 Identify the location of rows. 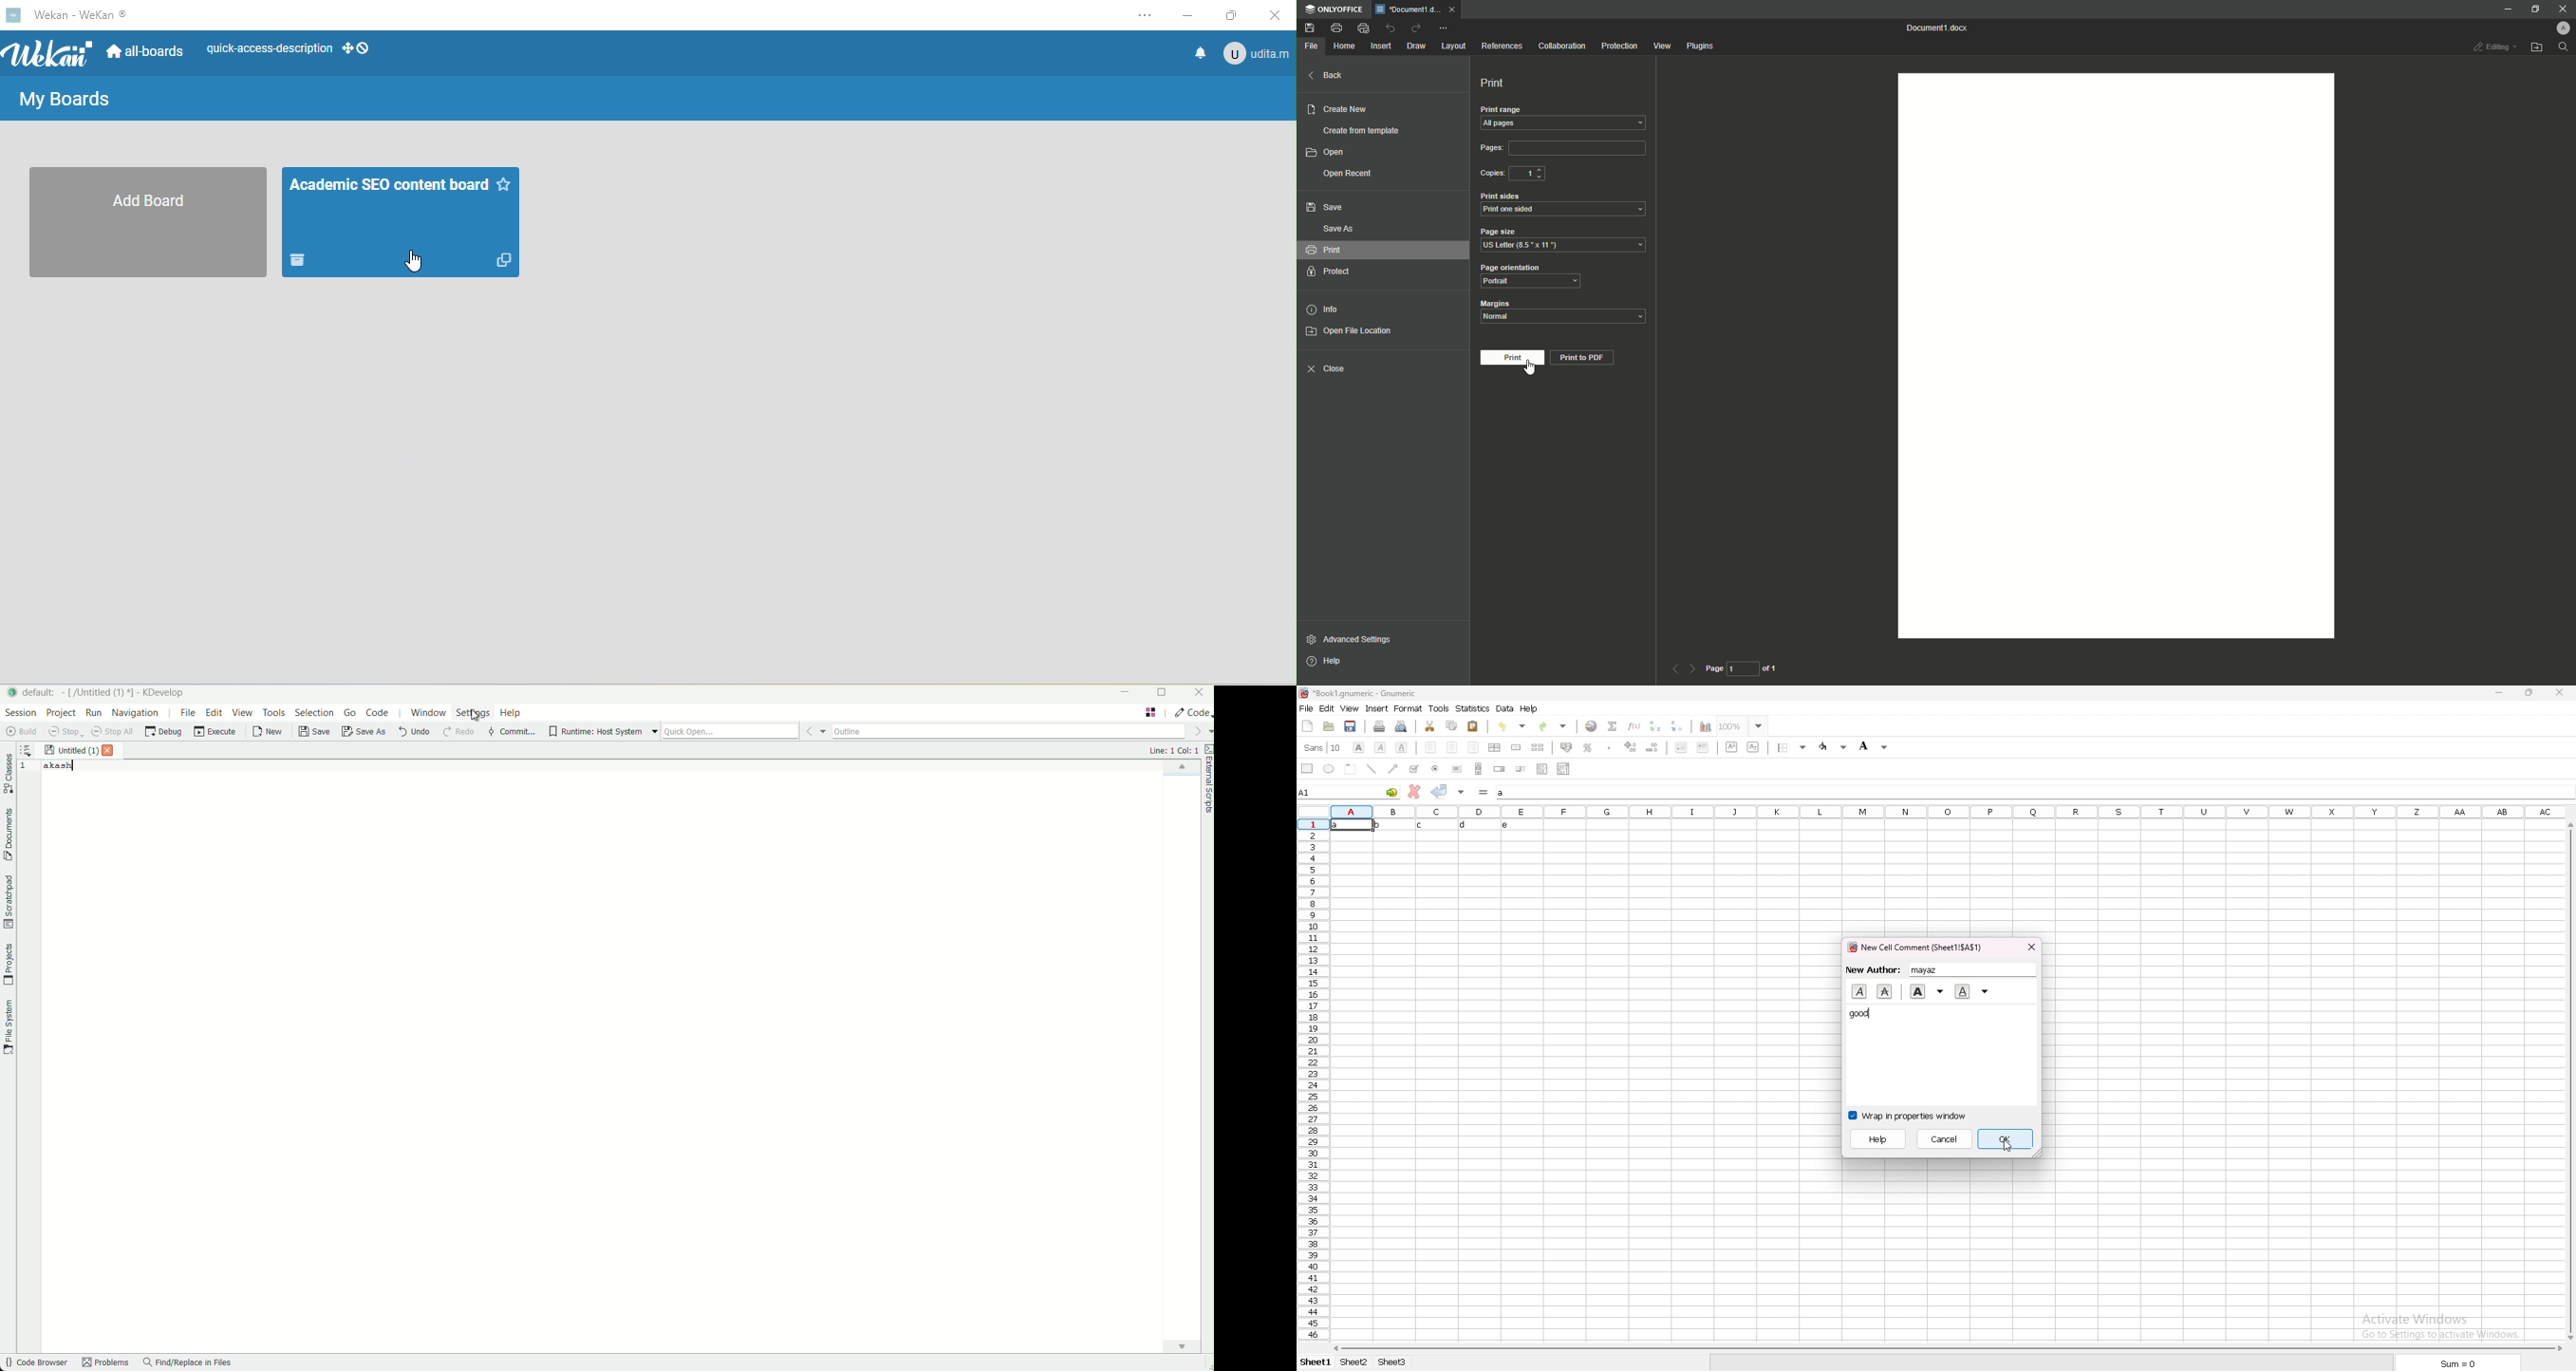
(1313, 1080).